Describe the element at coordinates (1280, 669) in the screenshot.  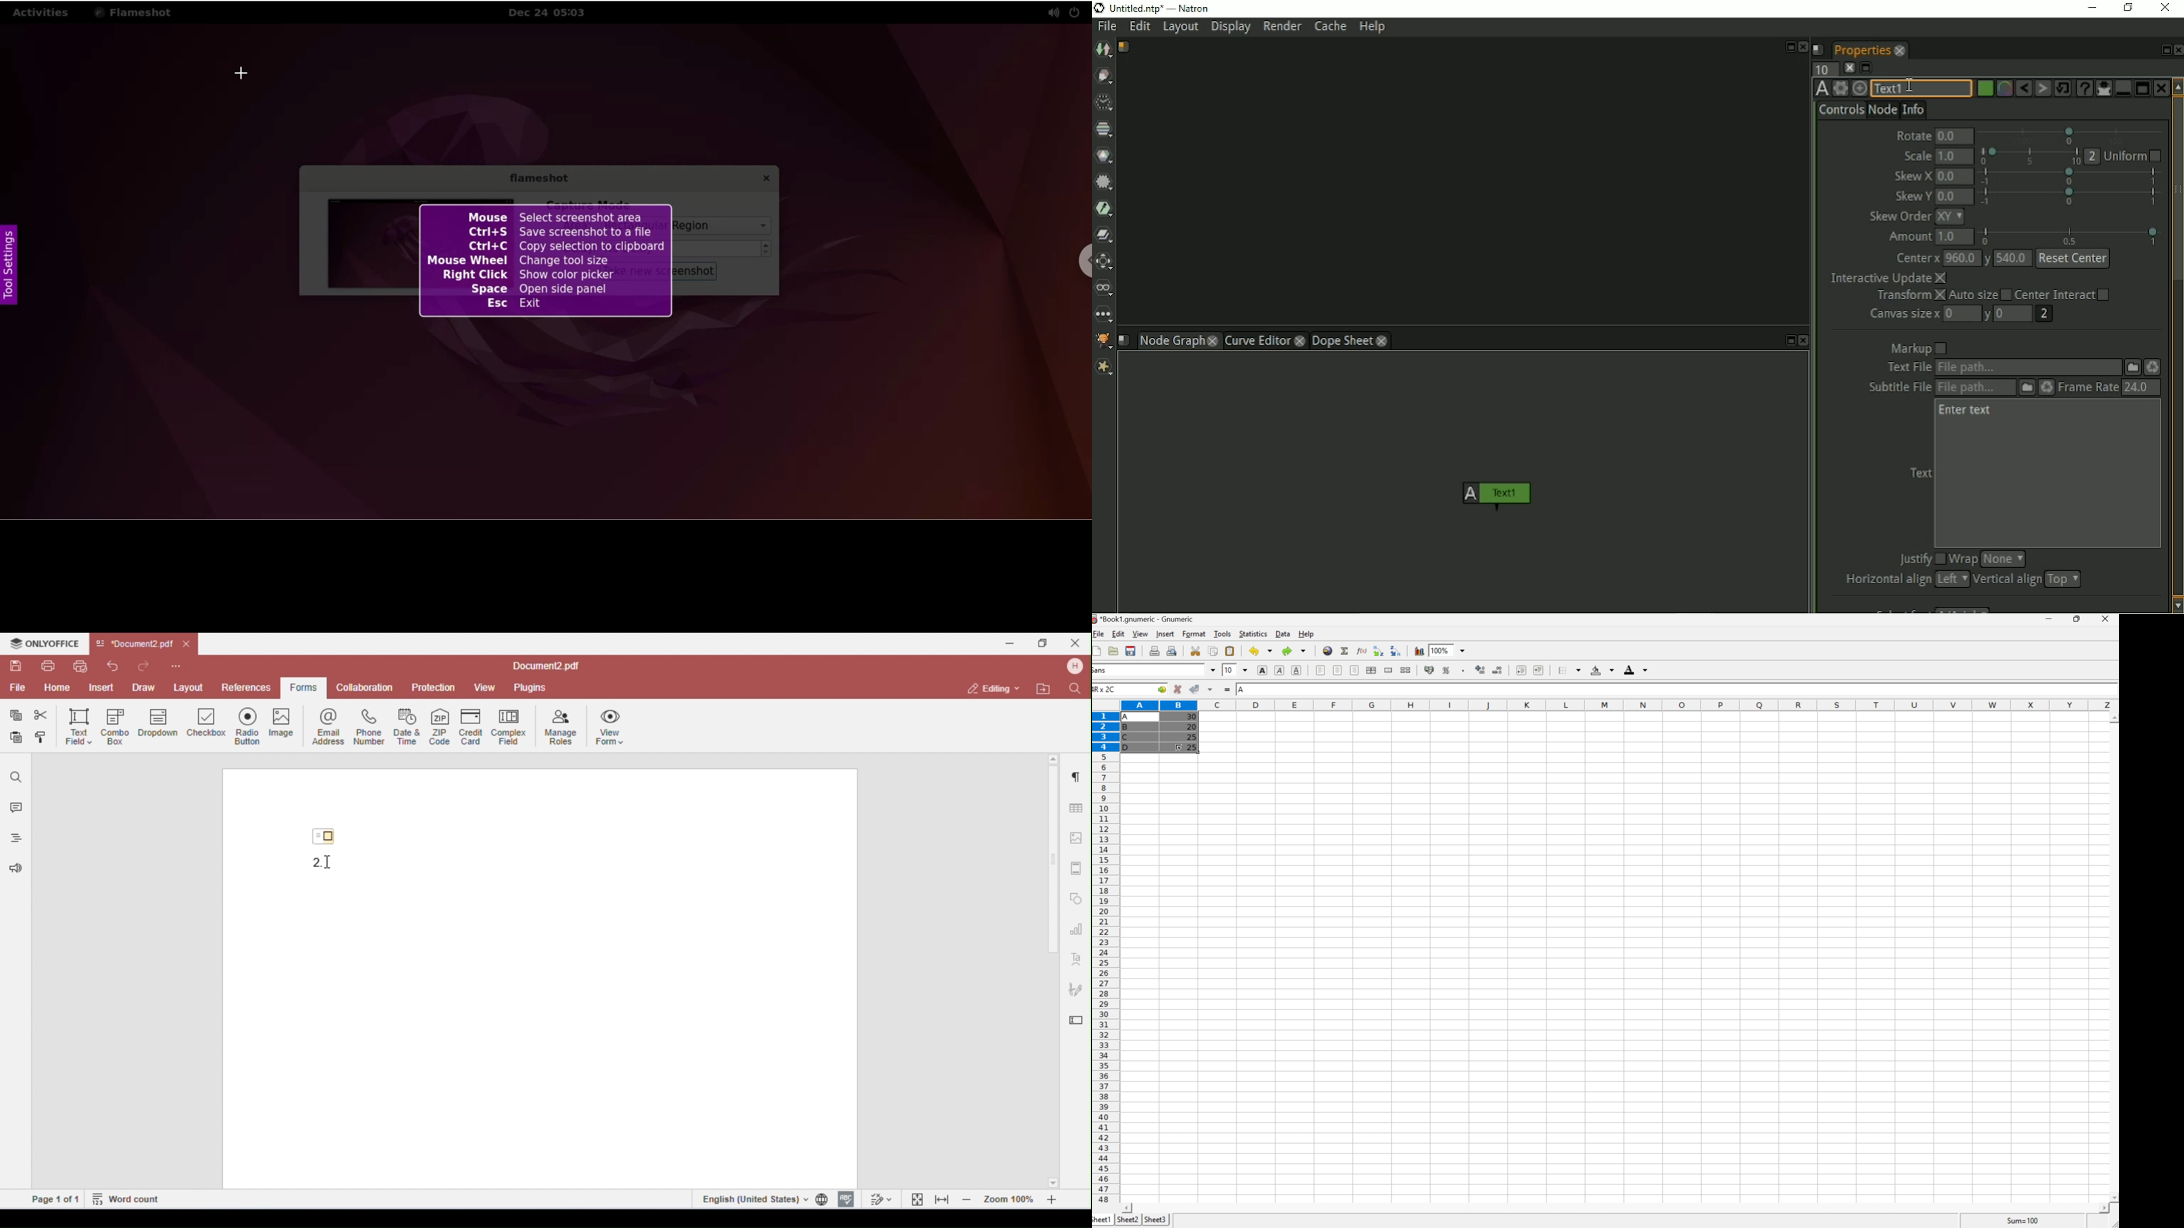
I see `Italic` at that location.